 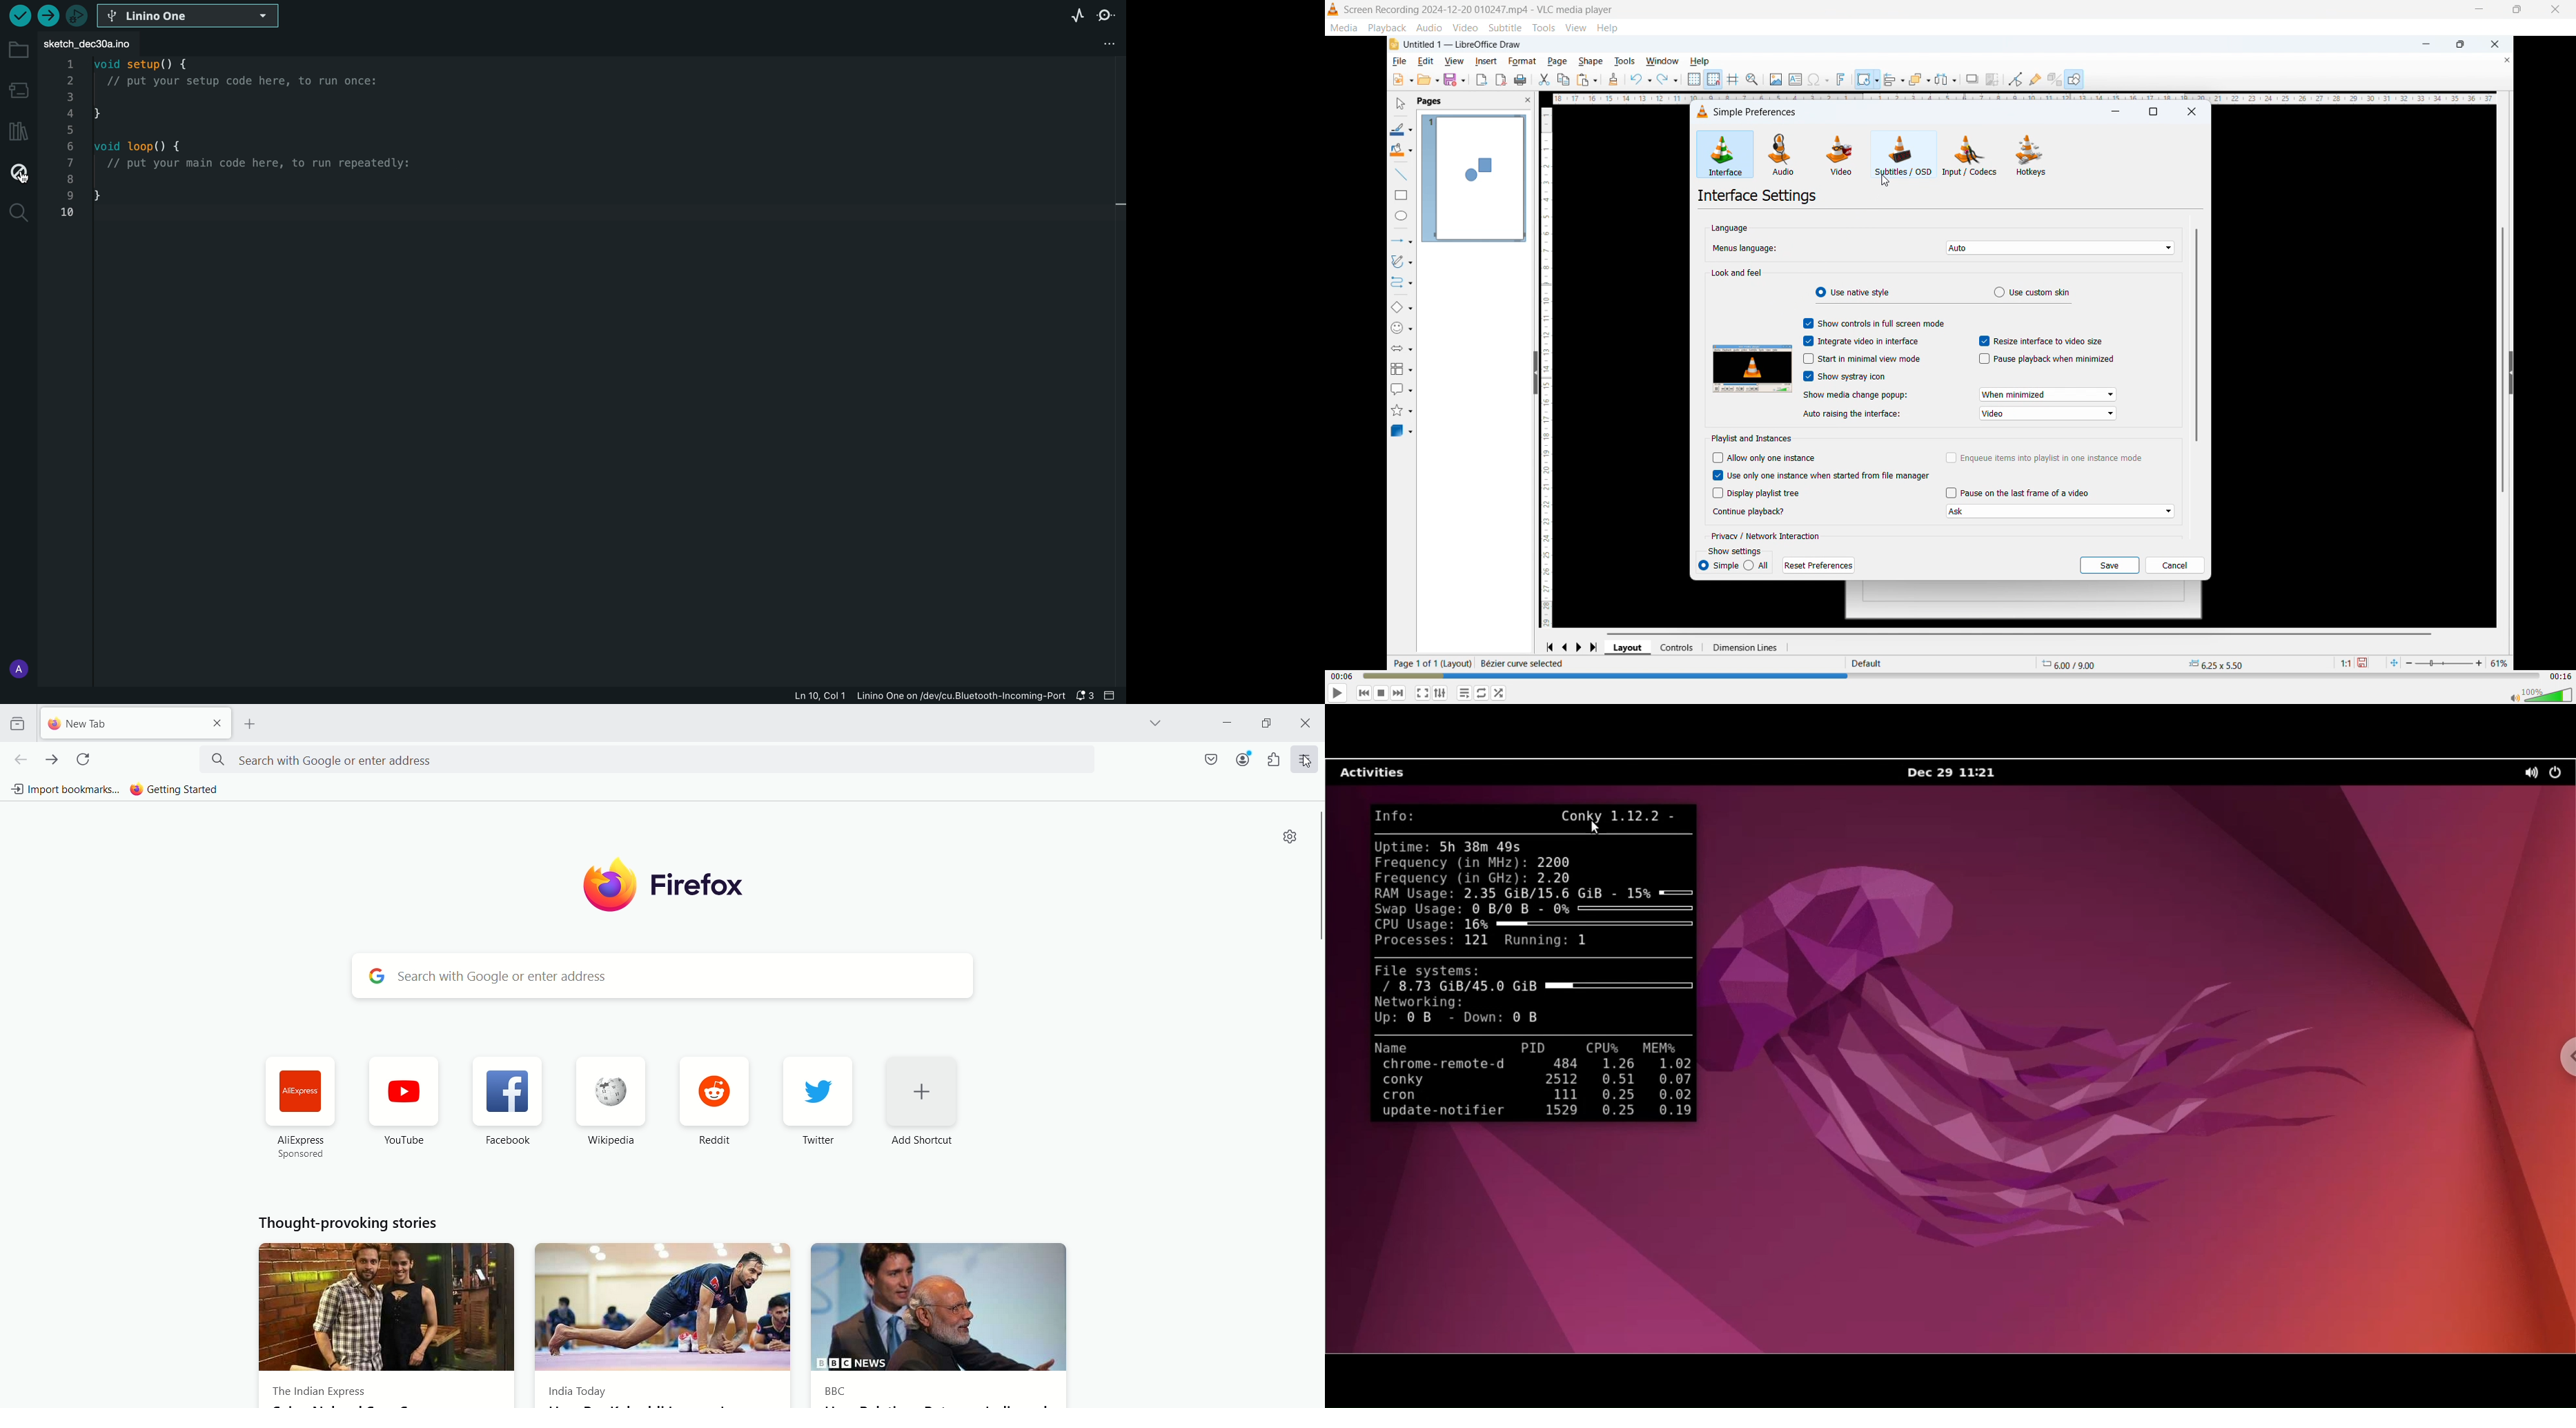 I want to click on save to pocket, so click(x=1207, y=759).